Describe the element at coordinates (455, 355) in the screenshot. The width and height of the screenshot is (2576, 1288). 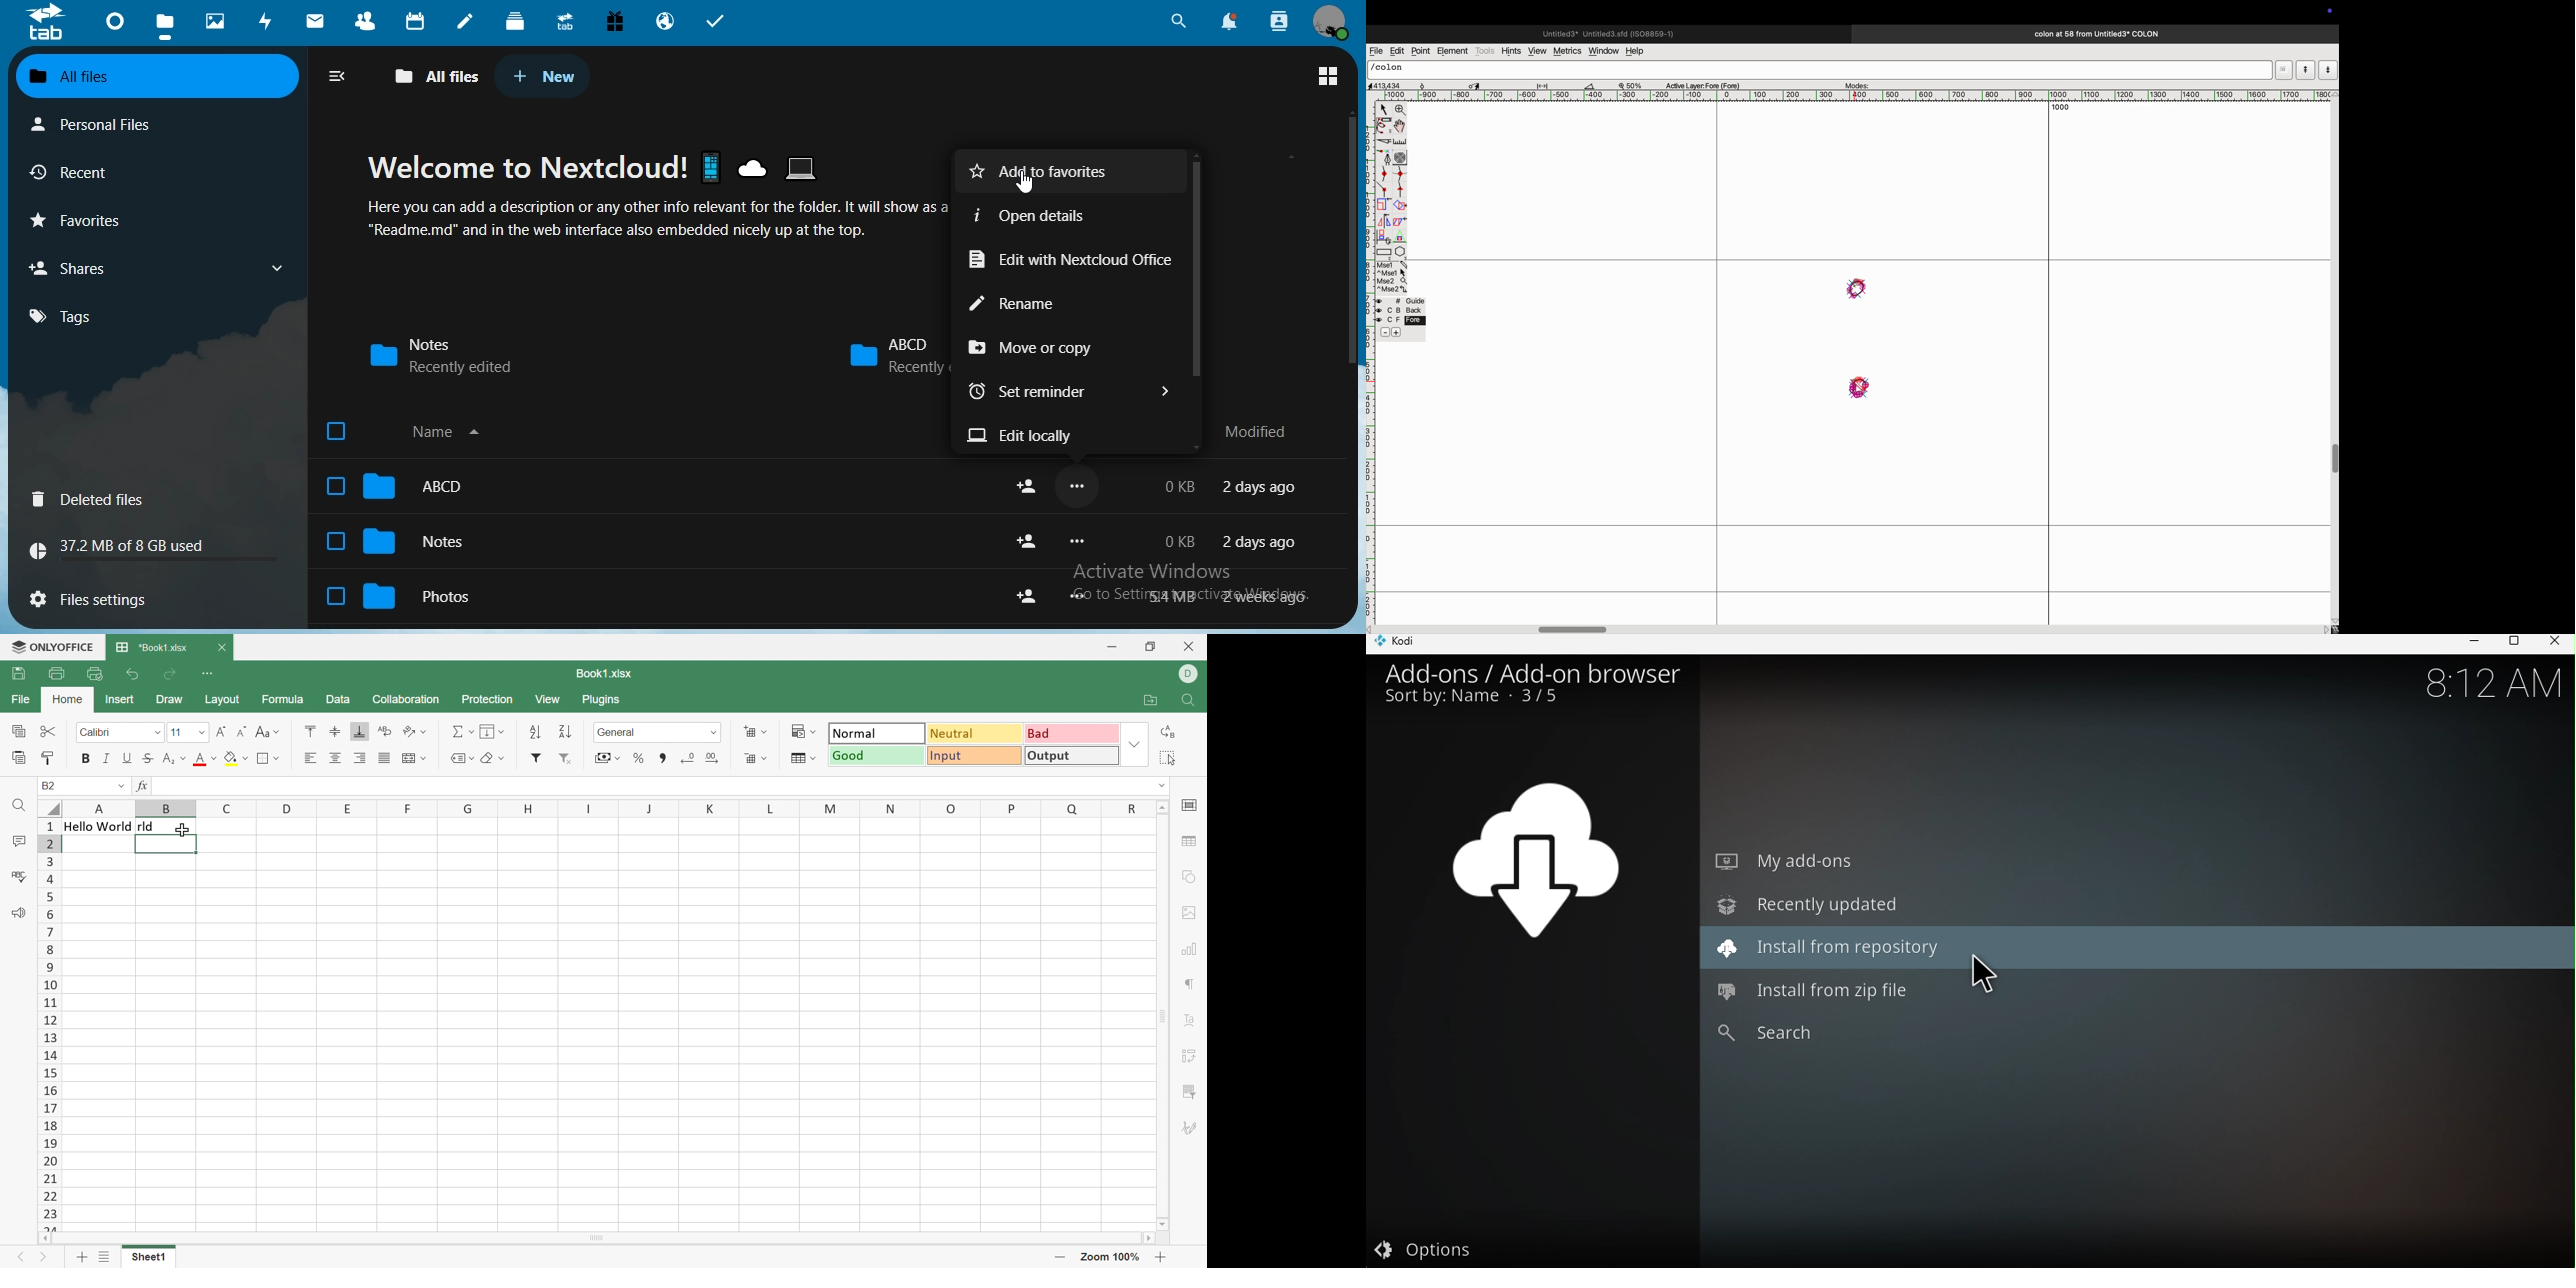
I see `notes` at that location.